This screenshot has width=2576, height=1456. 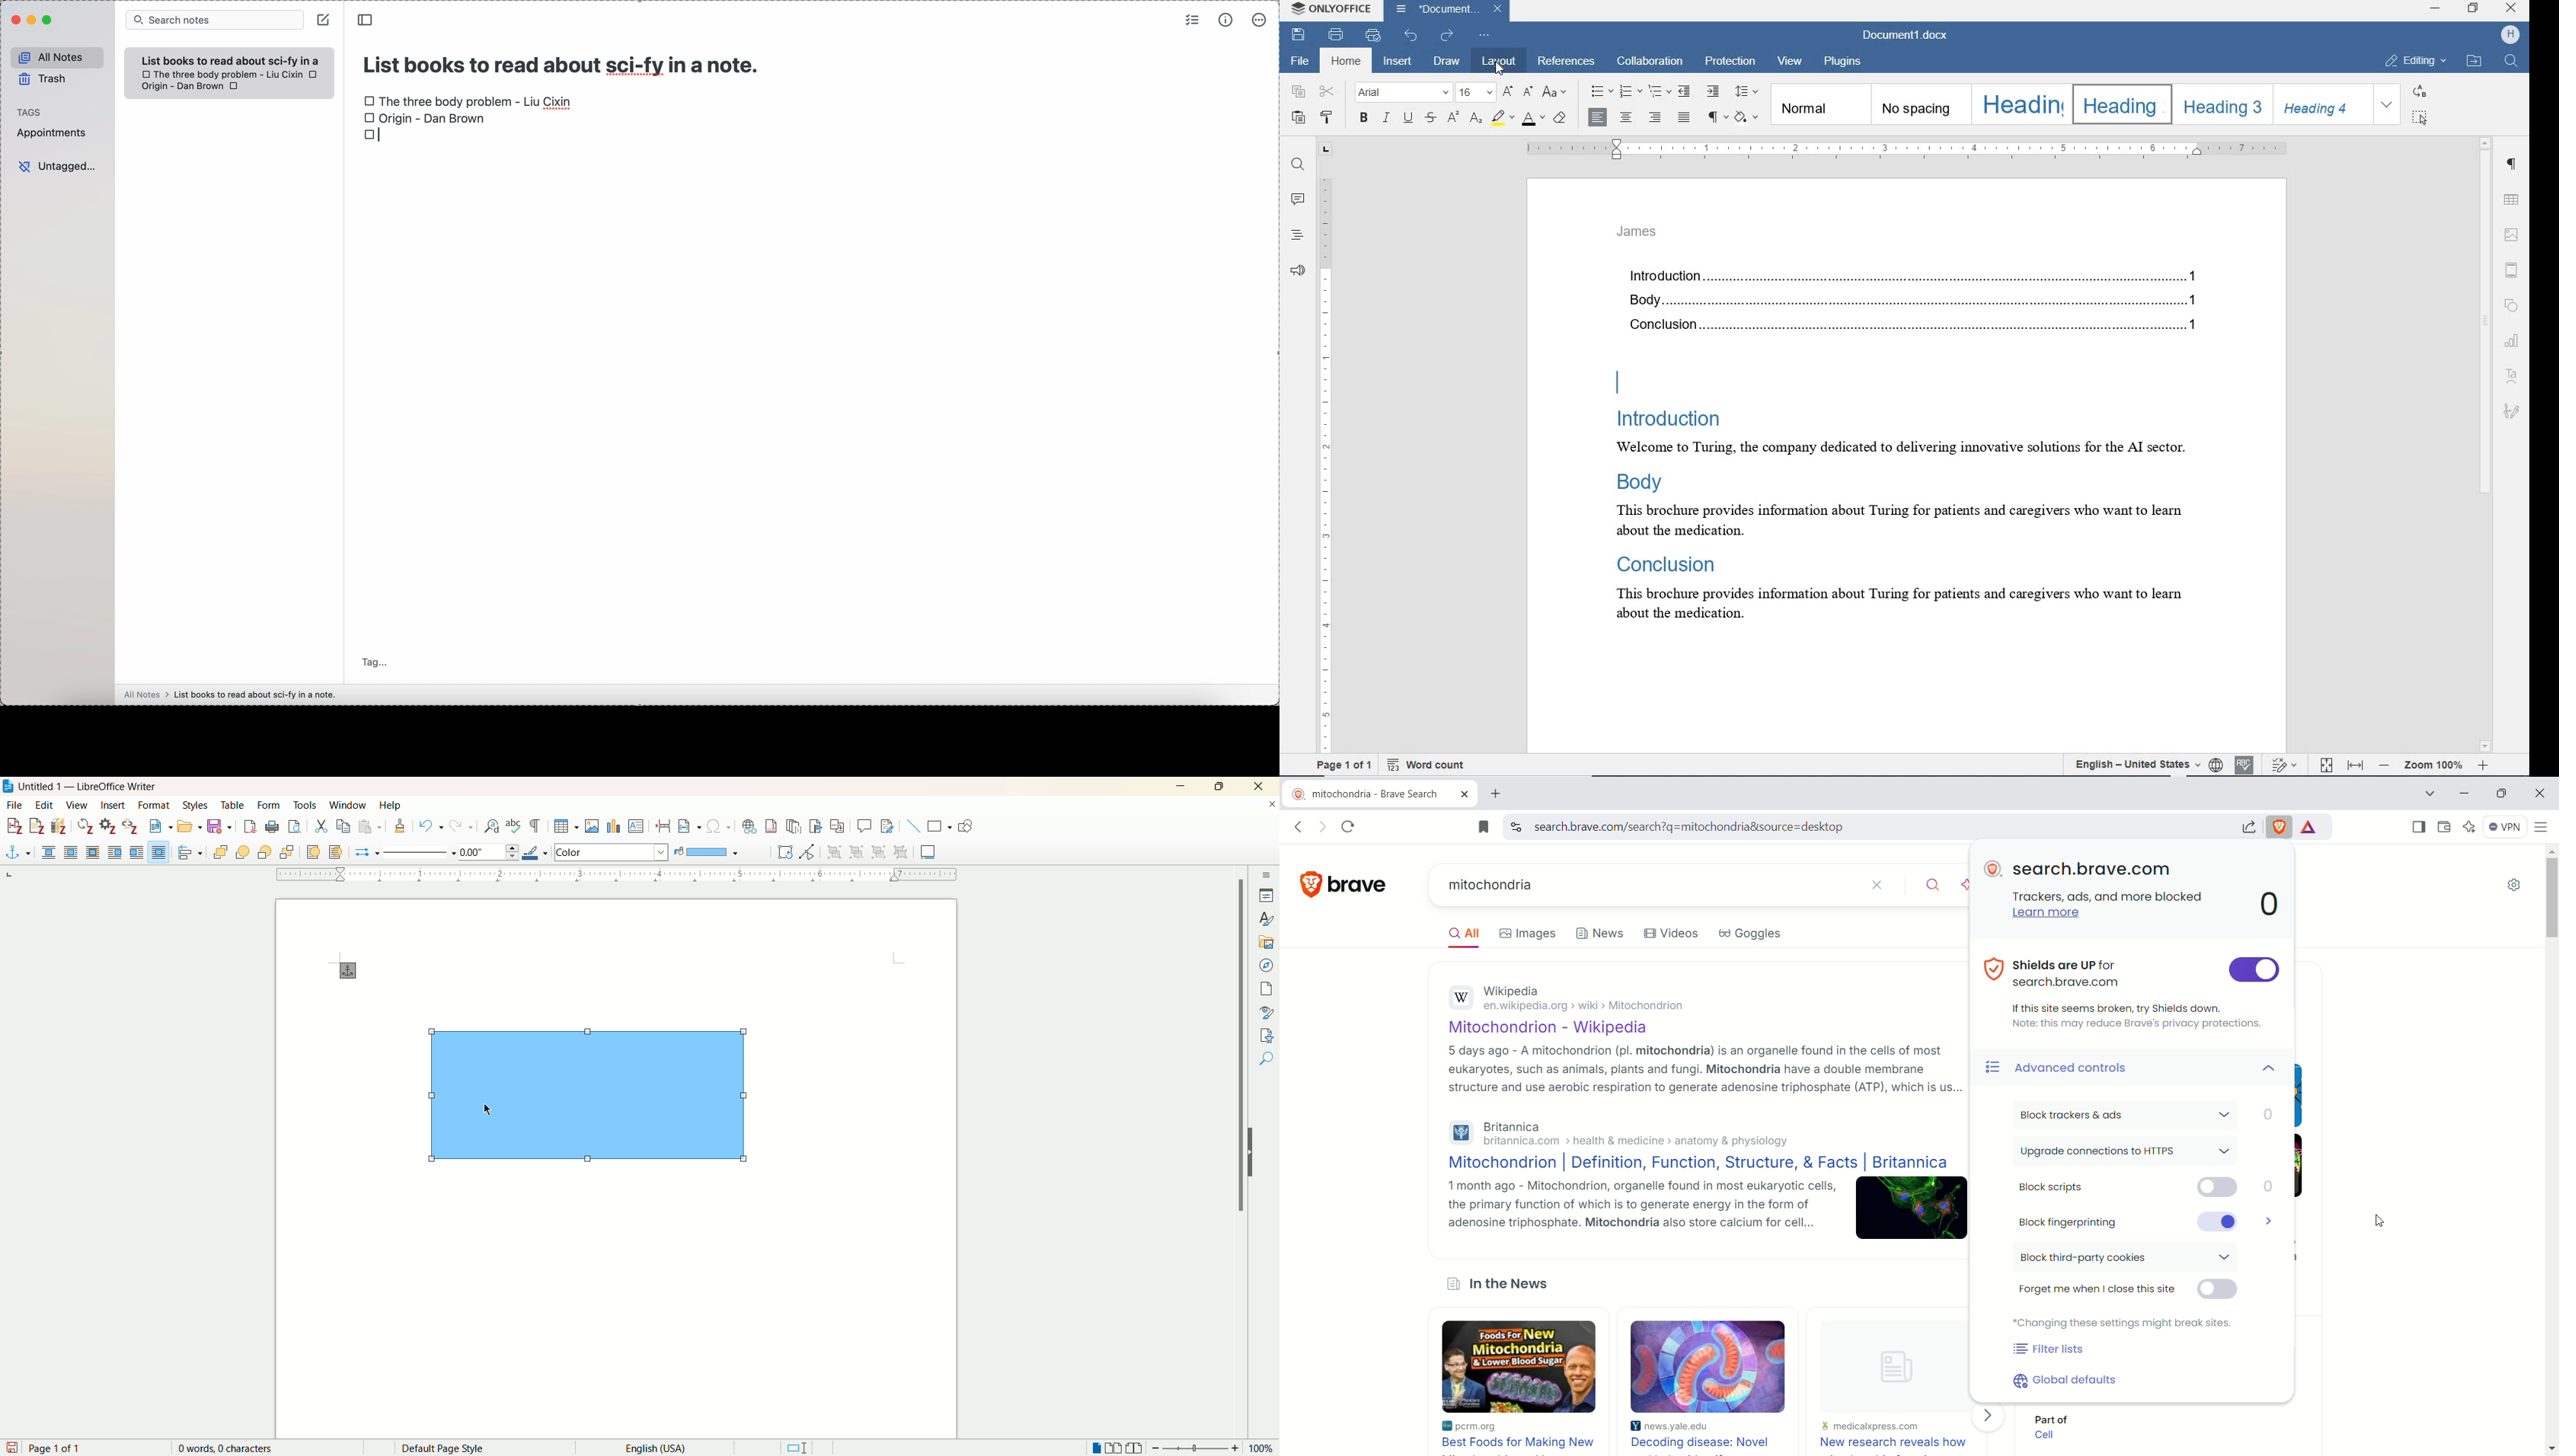 I want to click on trackers ads and more blocked, so click(x=2104, y=895).